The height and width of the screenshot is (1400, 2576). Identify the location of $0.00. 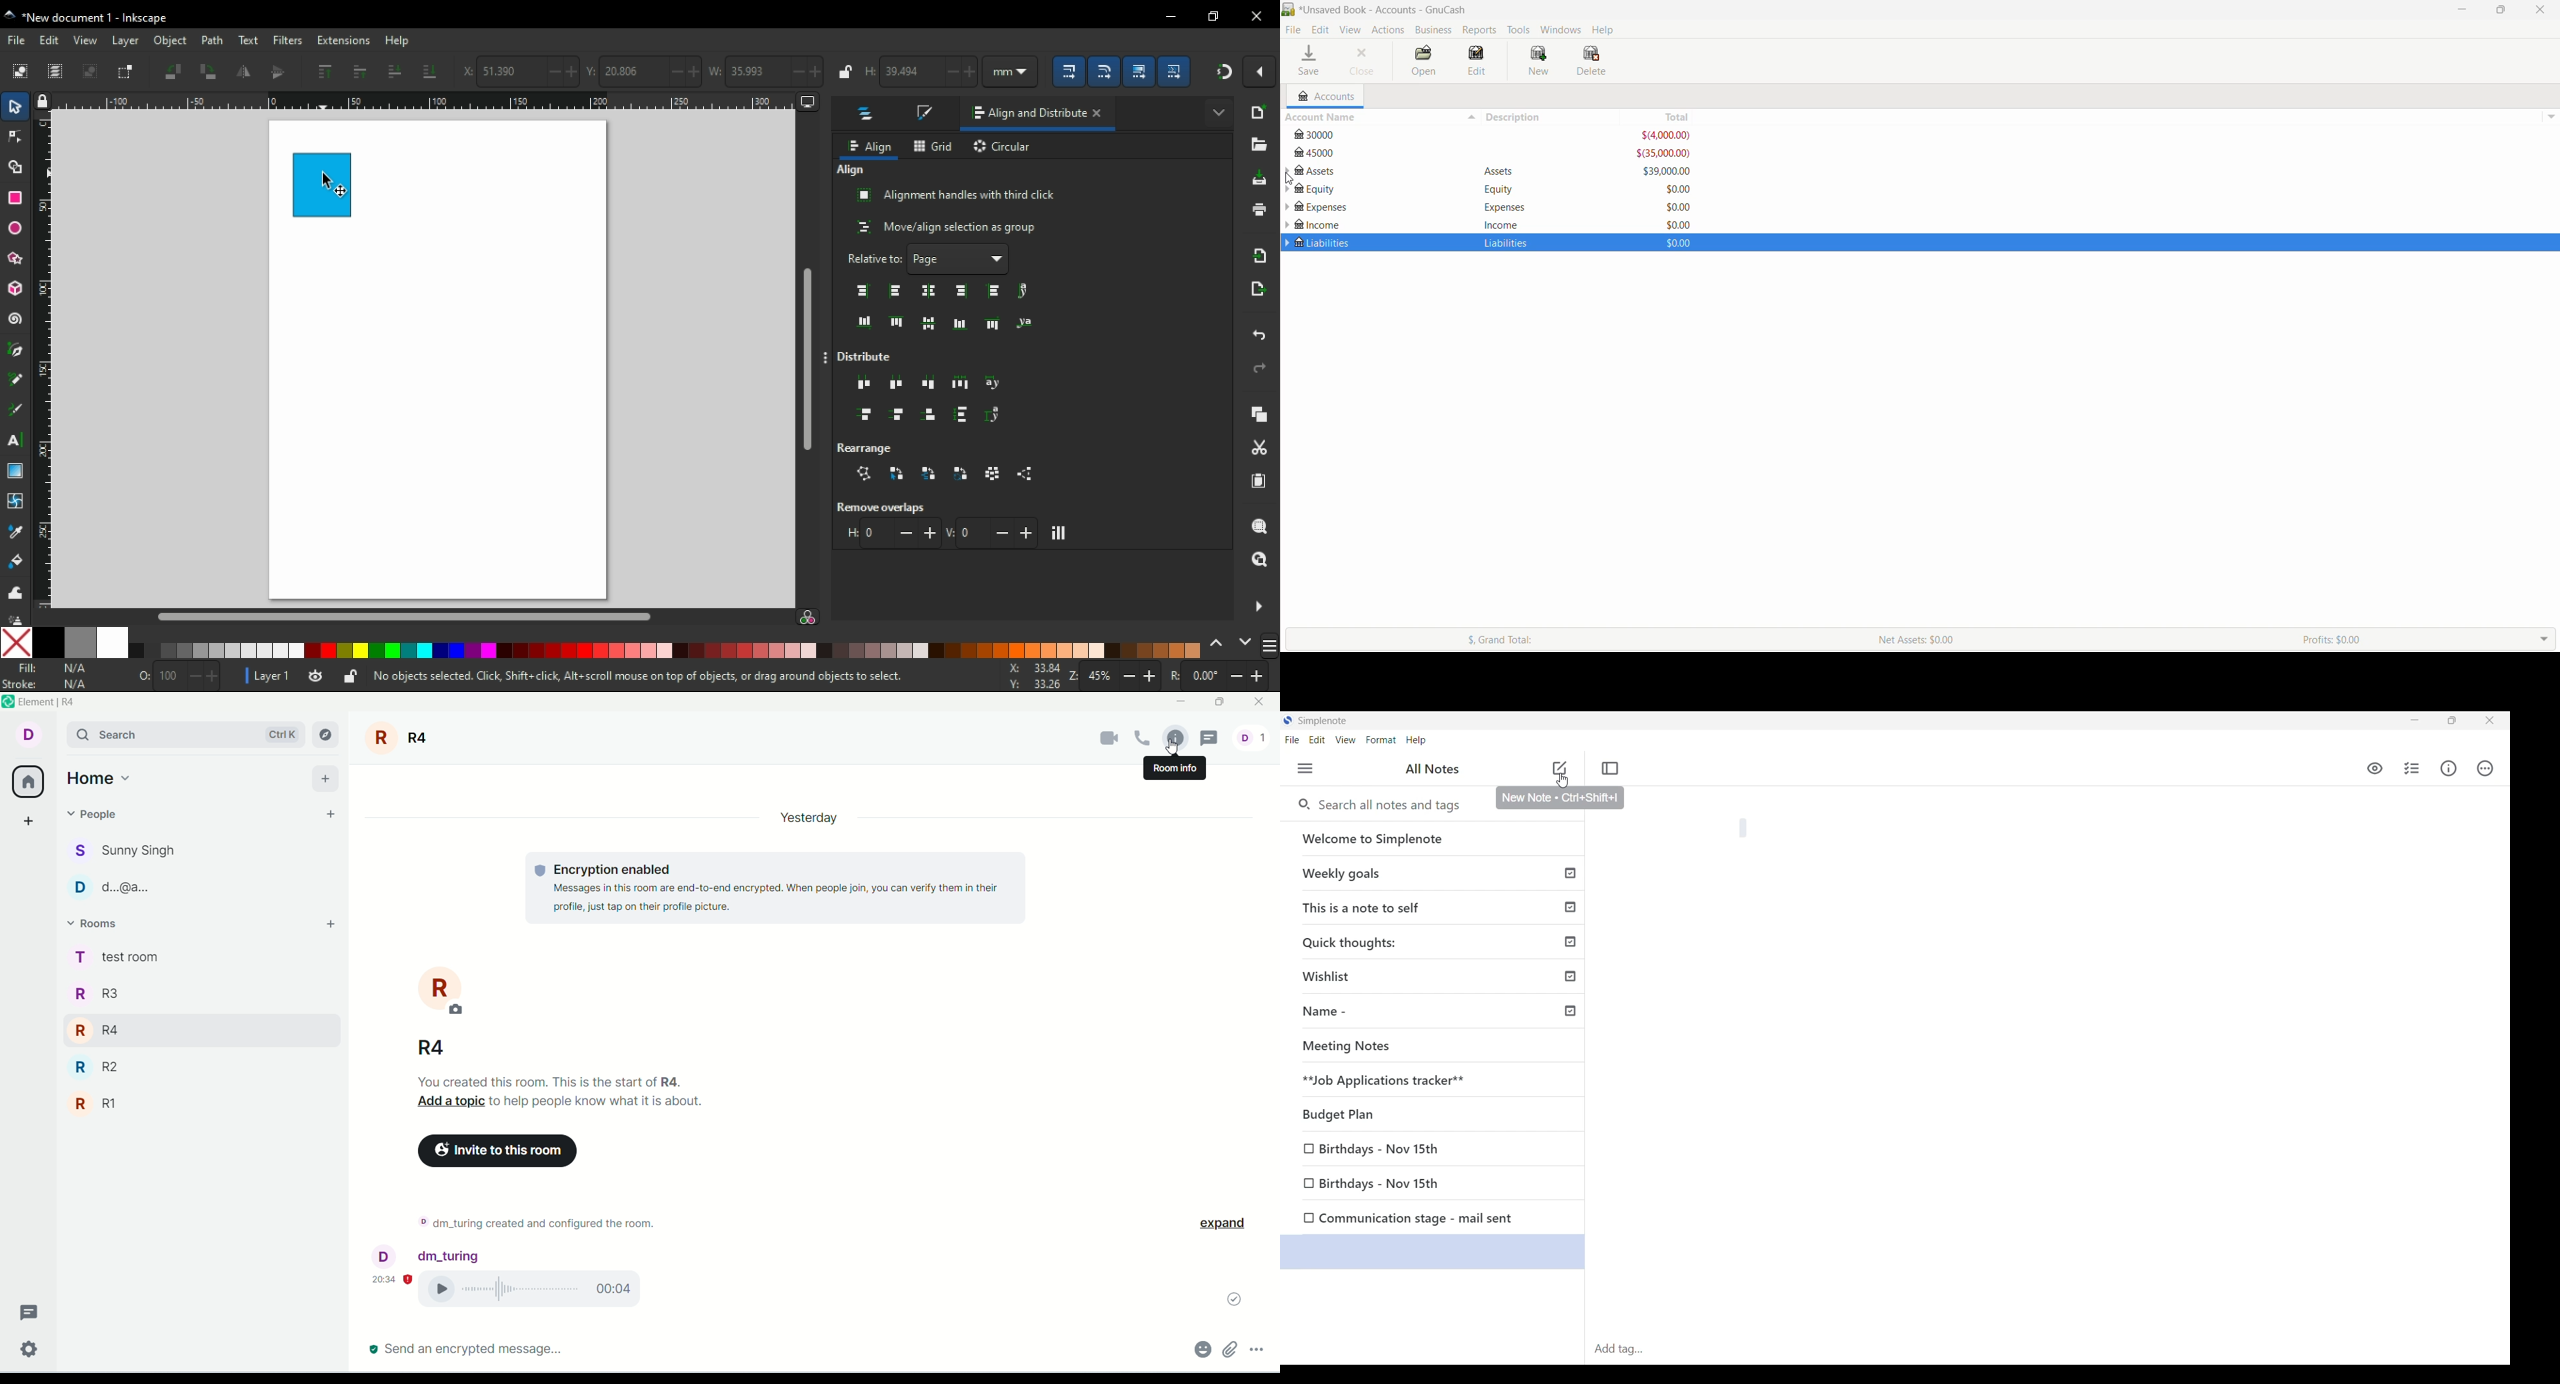
(1676, 207).